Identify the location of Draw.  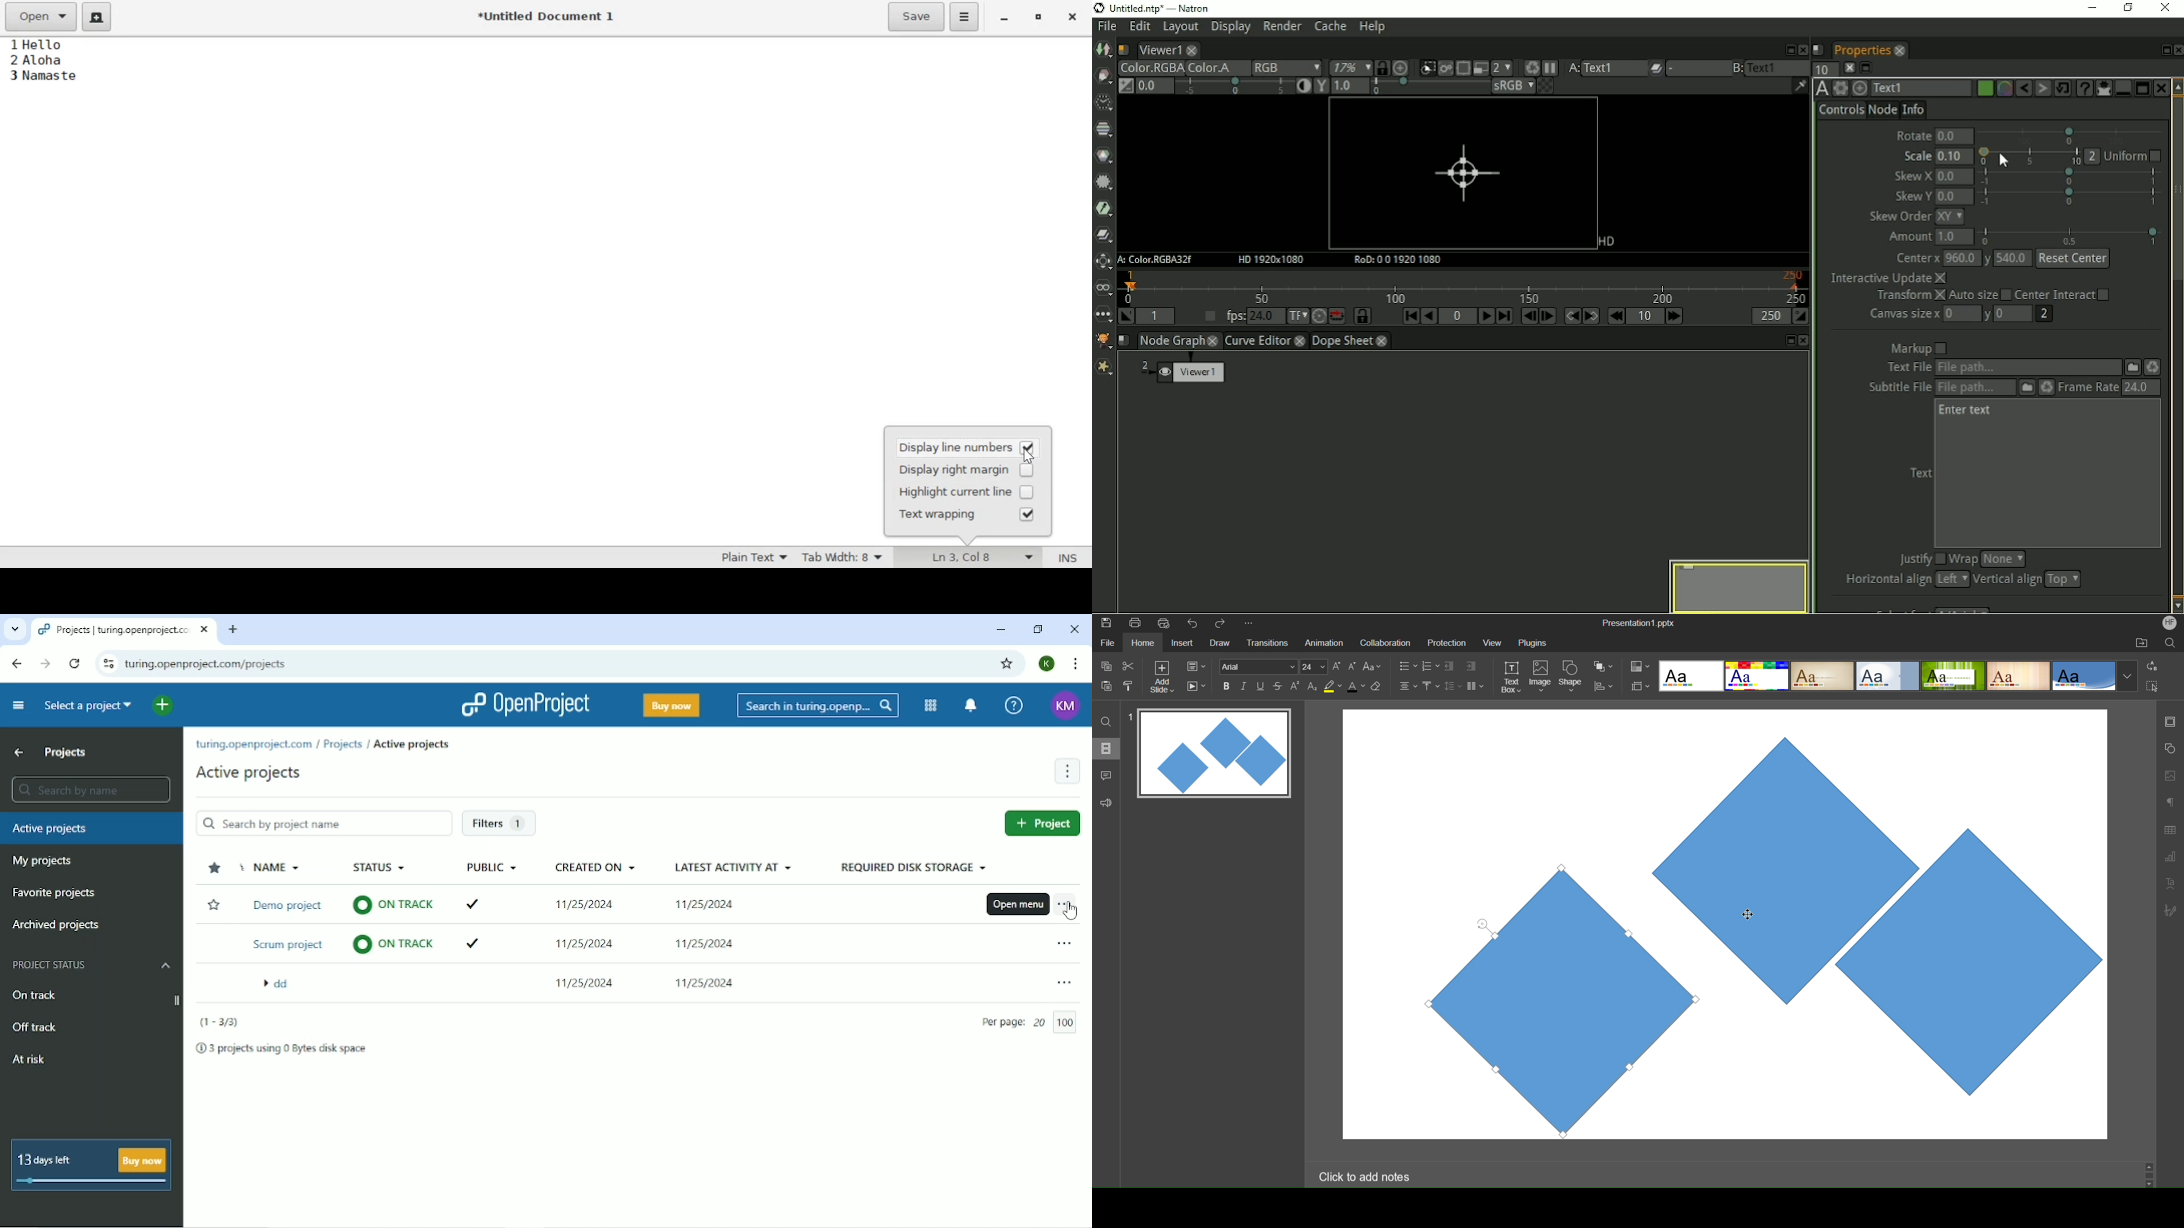
(1219, 644).